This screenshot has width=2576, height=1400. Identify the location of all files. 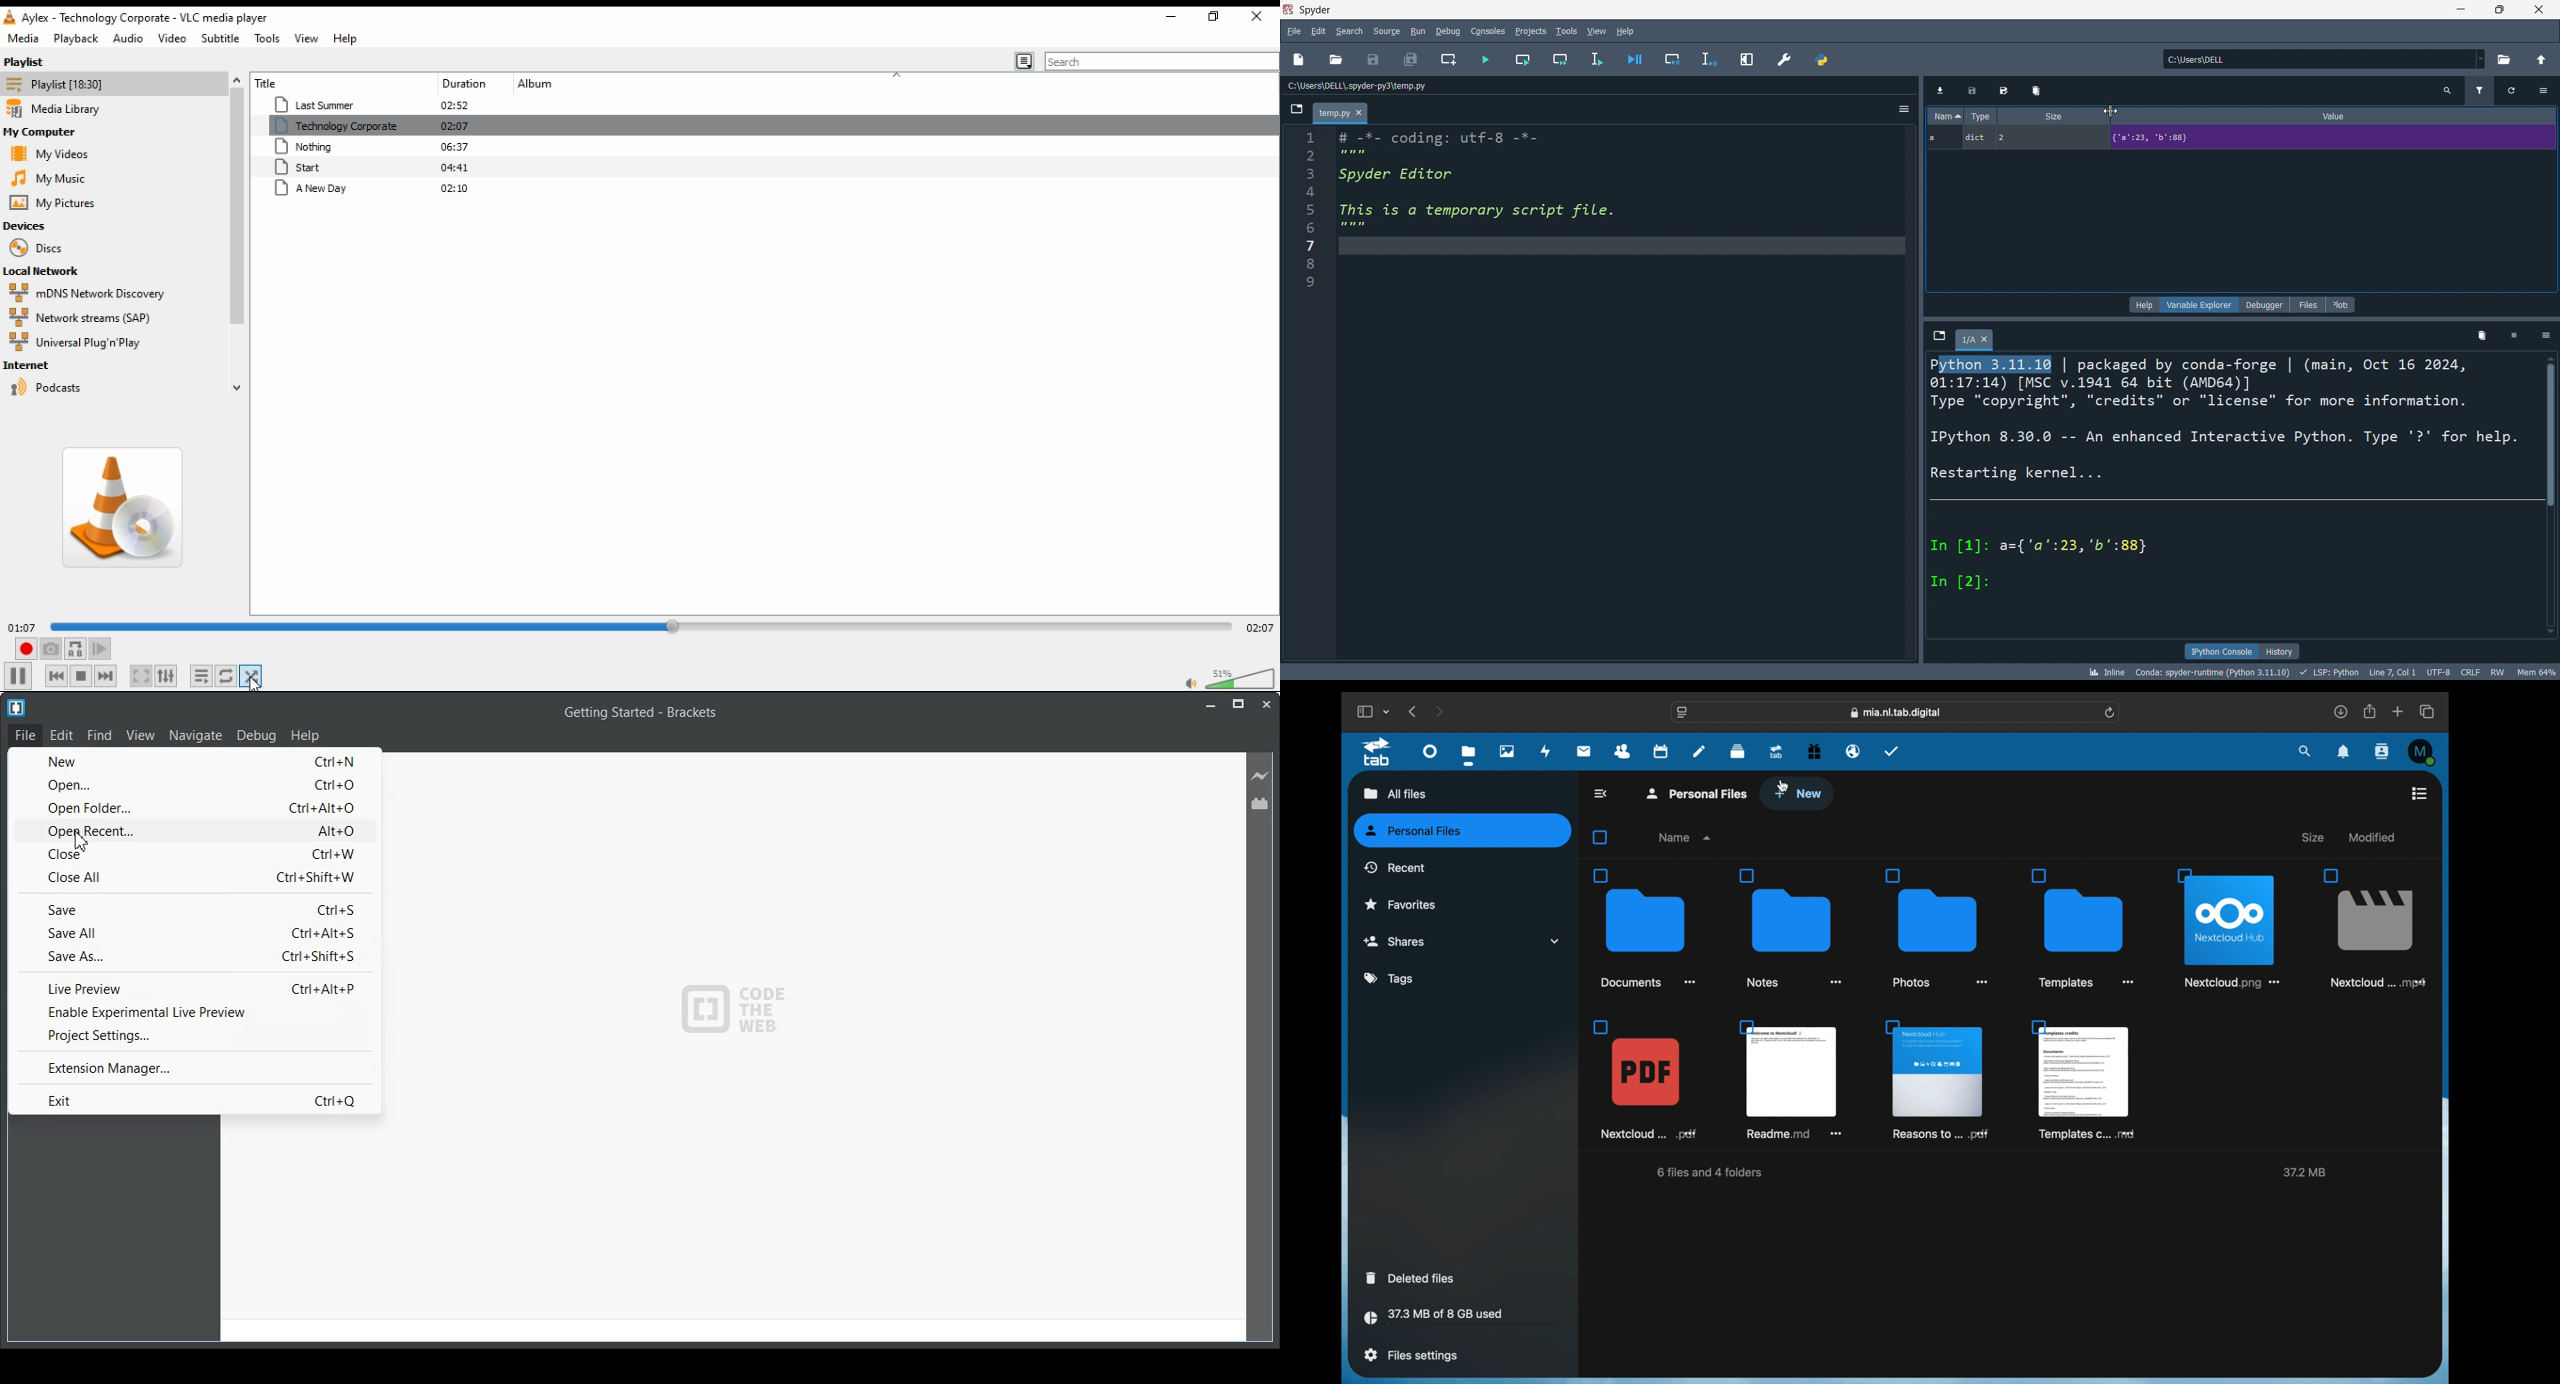
(1393, 793).